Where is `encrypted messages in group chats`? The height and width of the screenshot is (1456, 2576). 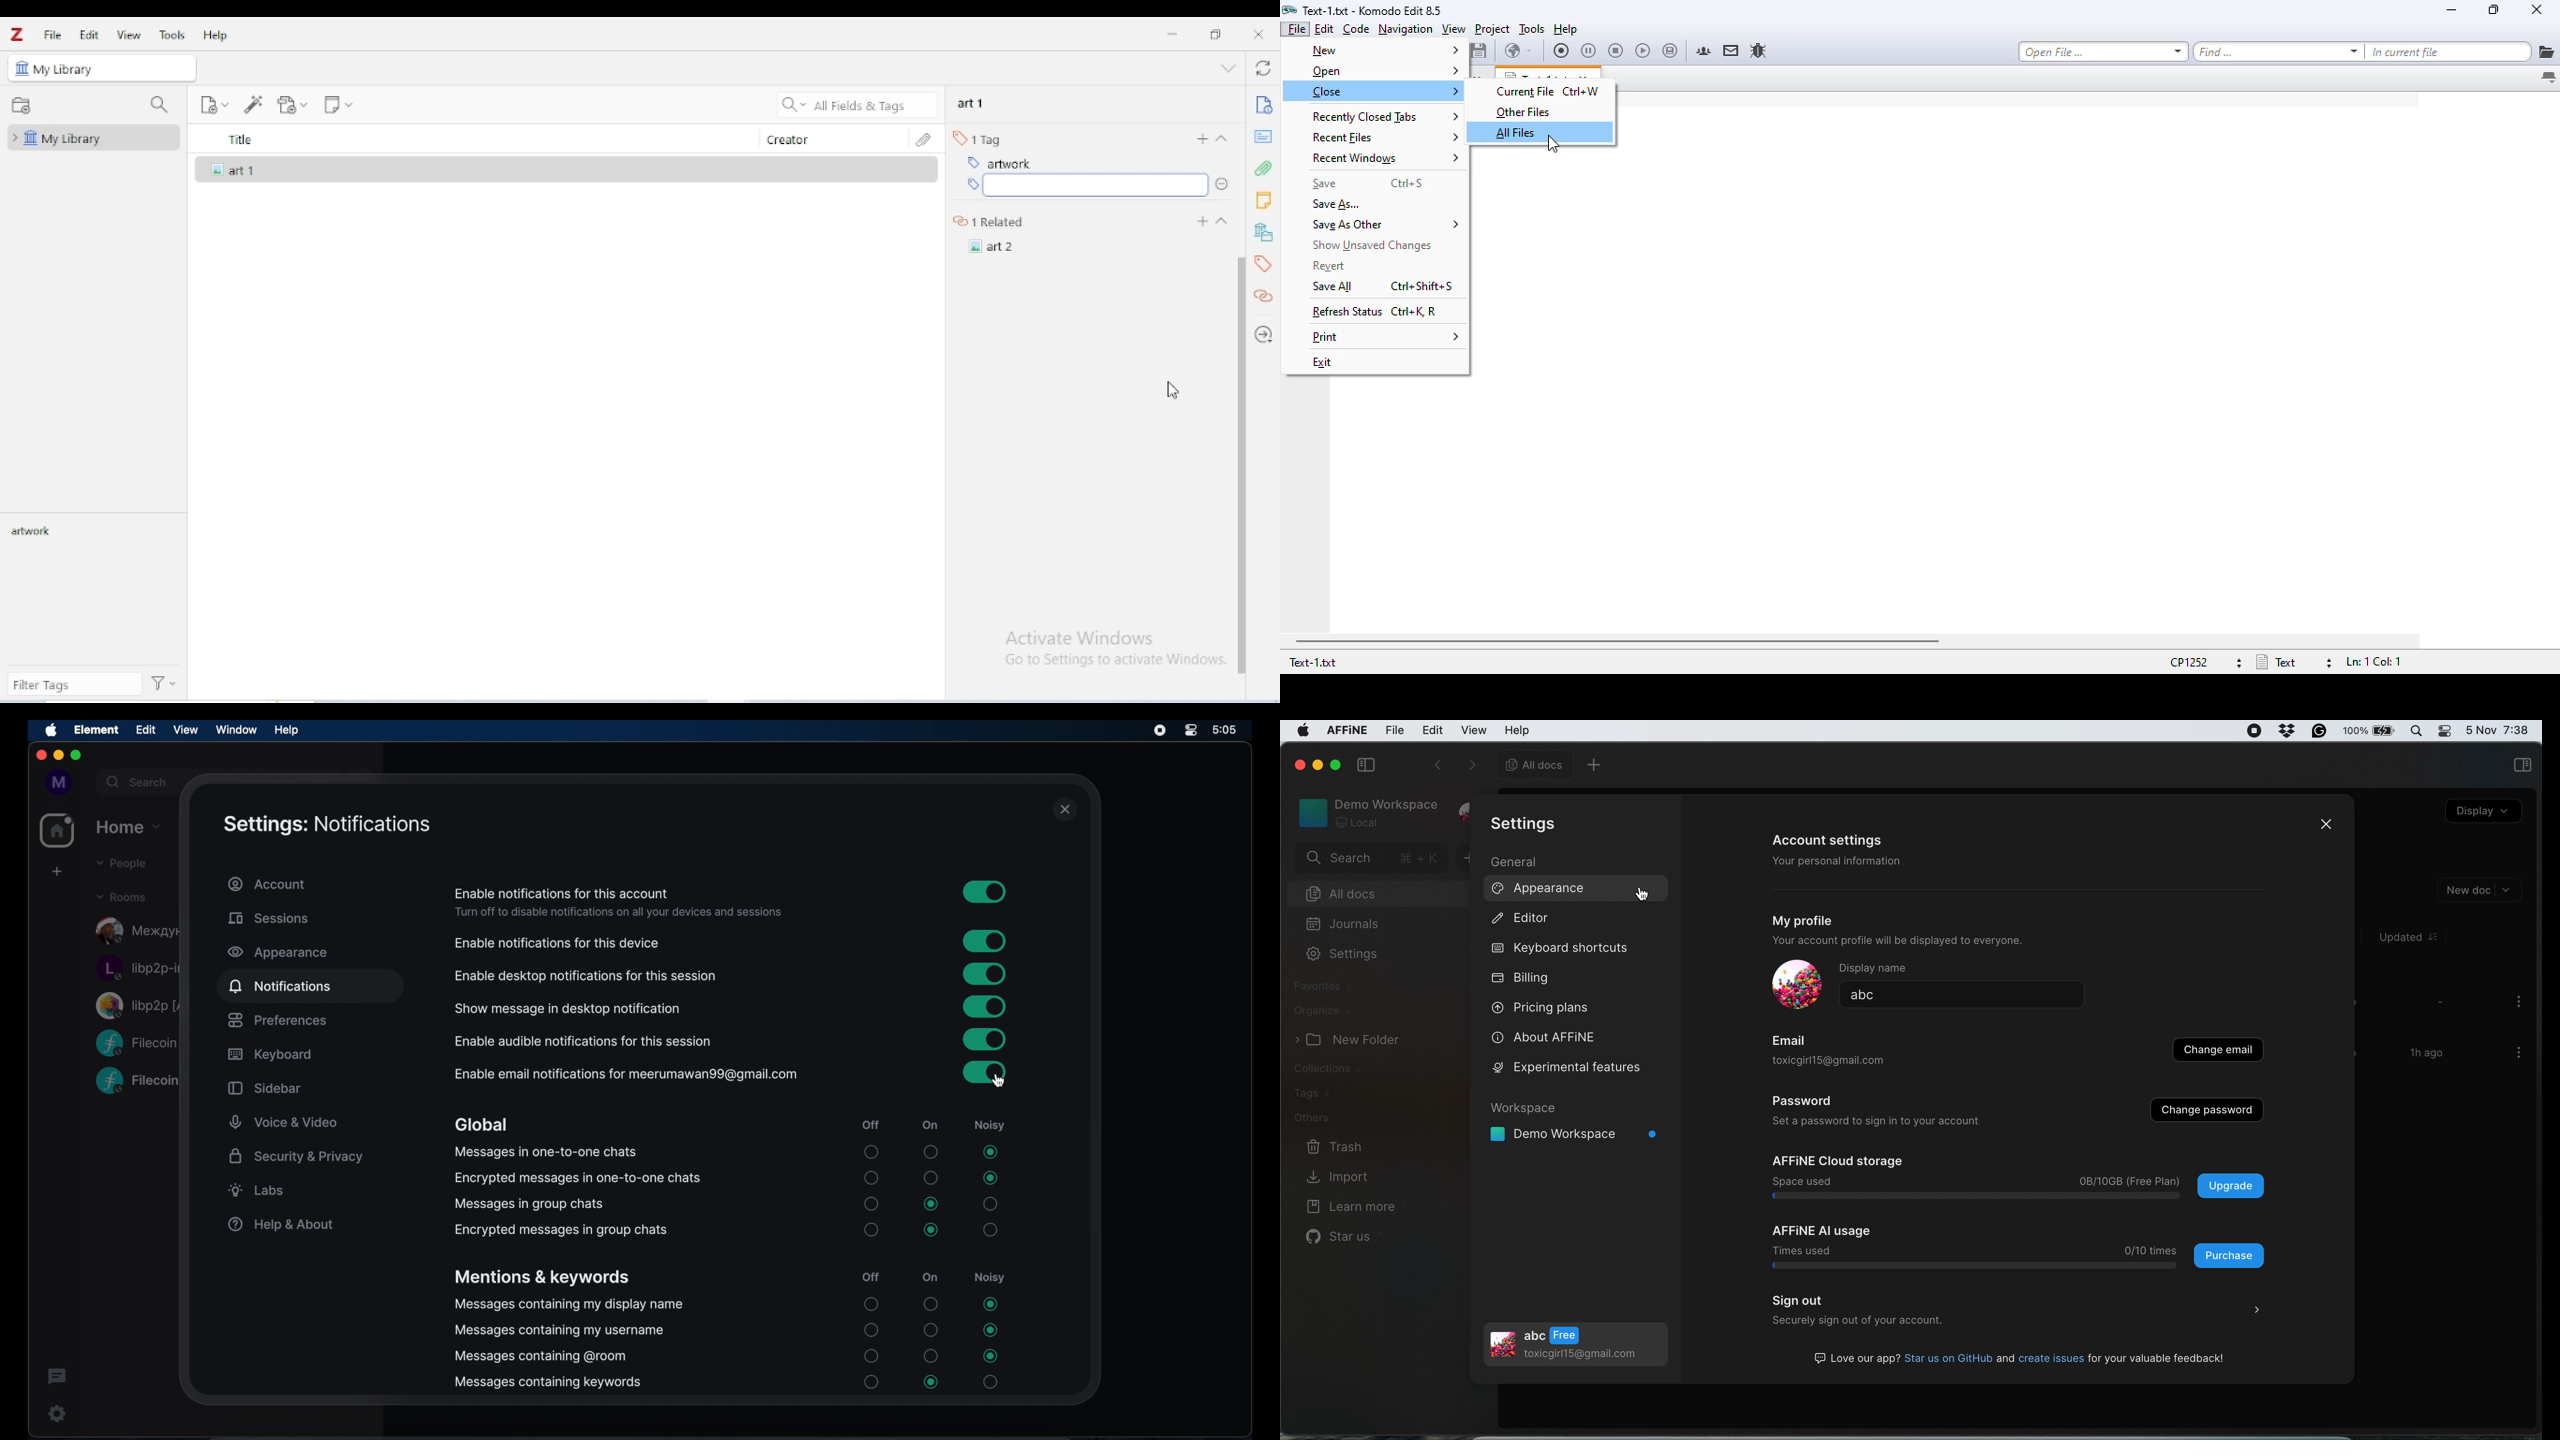 encrypted messages in group chats is located at coordinates (561, 1231).